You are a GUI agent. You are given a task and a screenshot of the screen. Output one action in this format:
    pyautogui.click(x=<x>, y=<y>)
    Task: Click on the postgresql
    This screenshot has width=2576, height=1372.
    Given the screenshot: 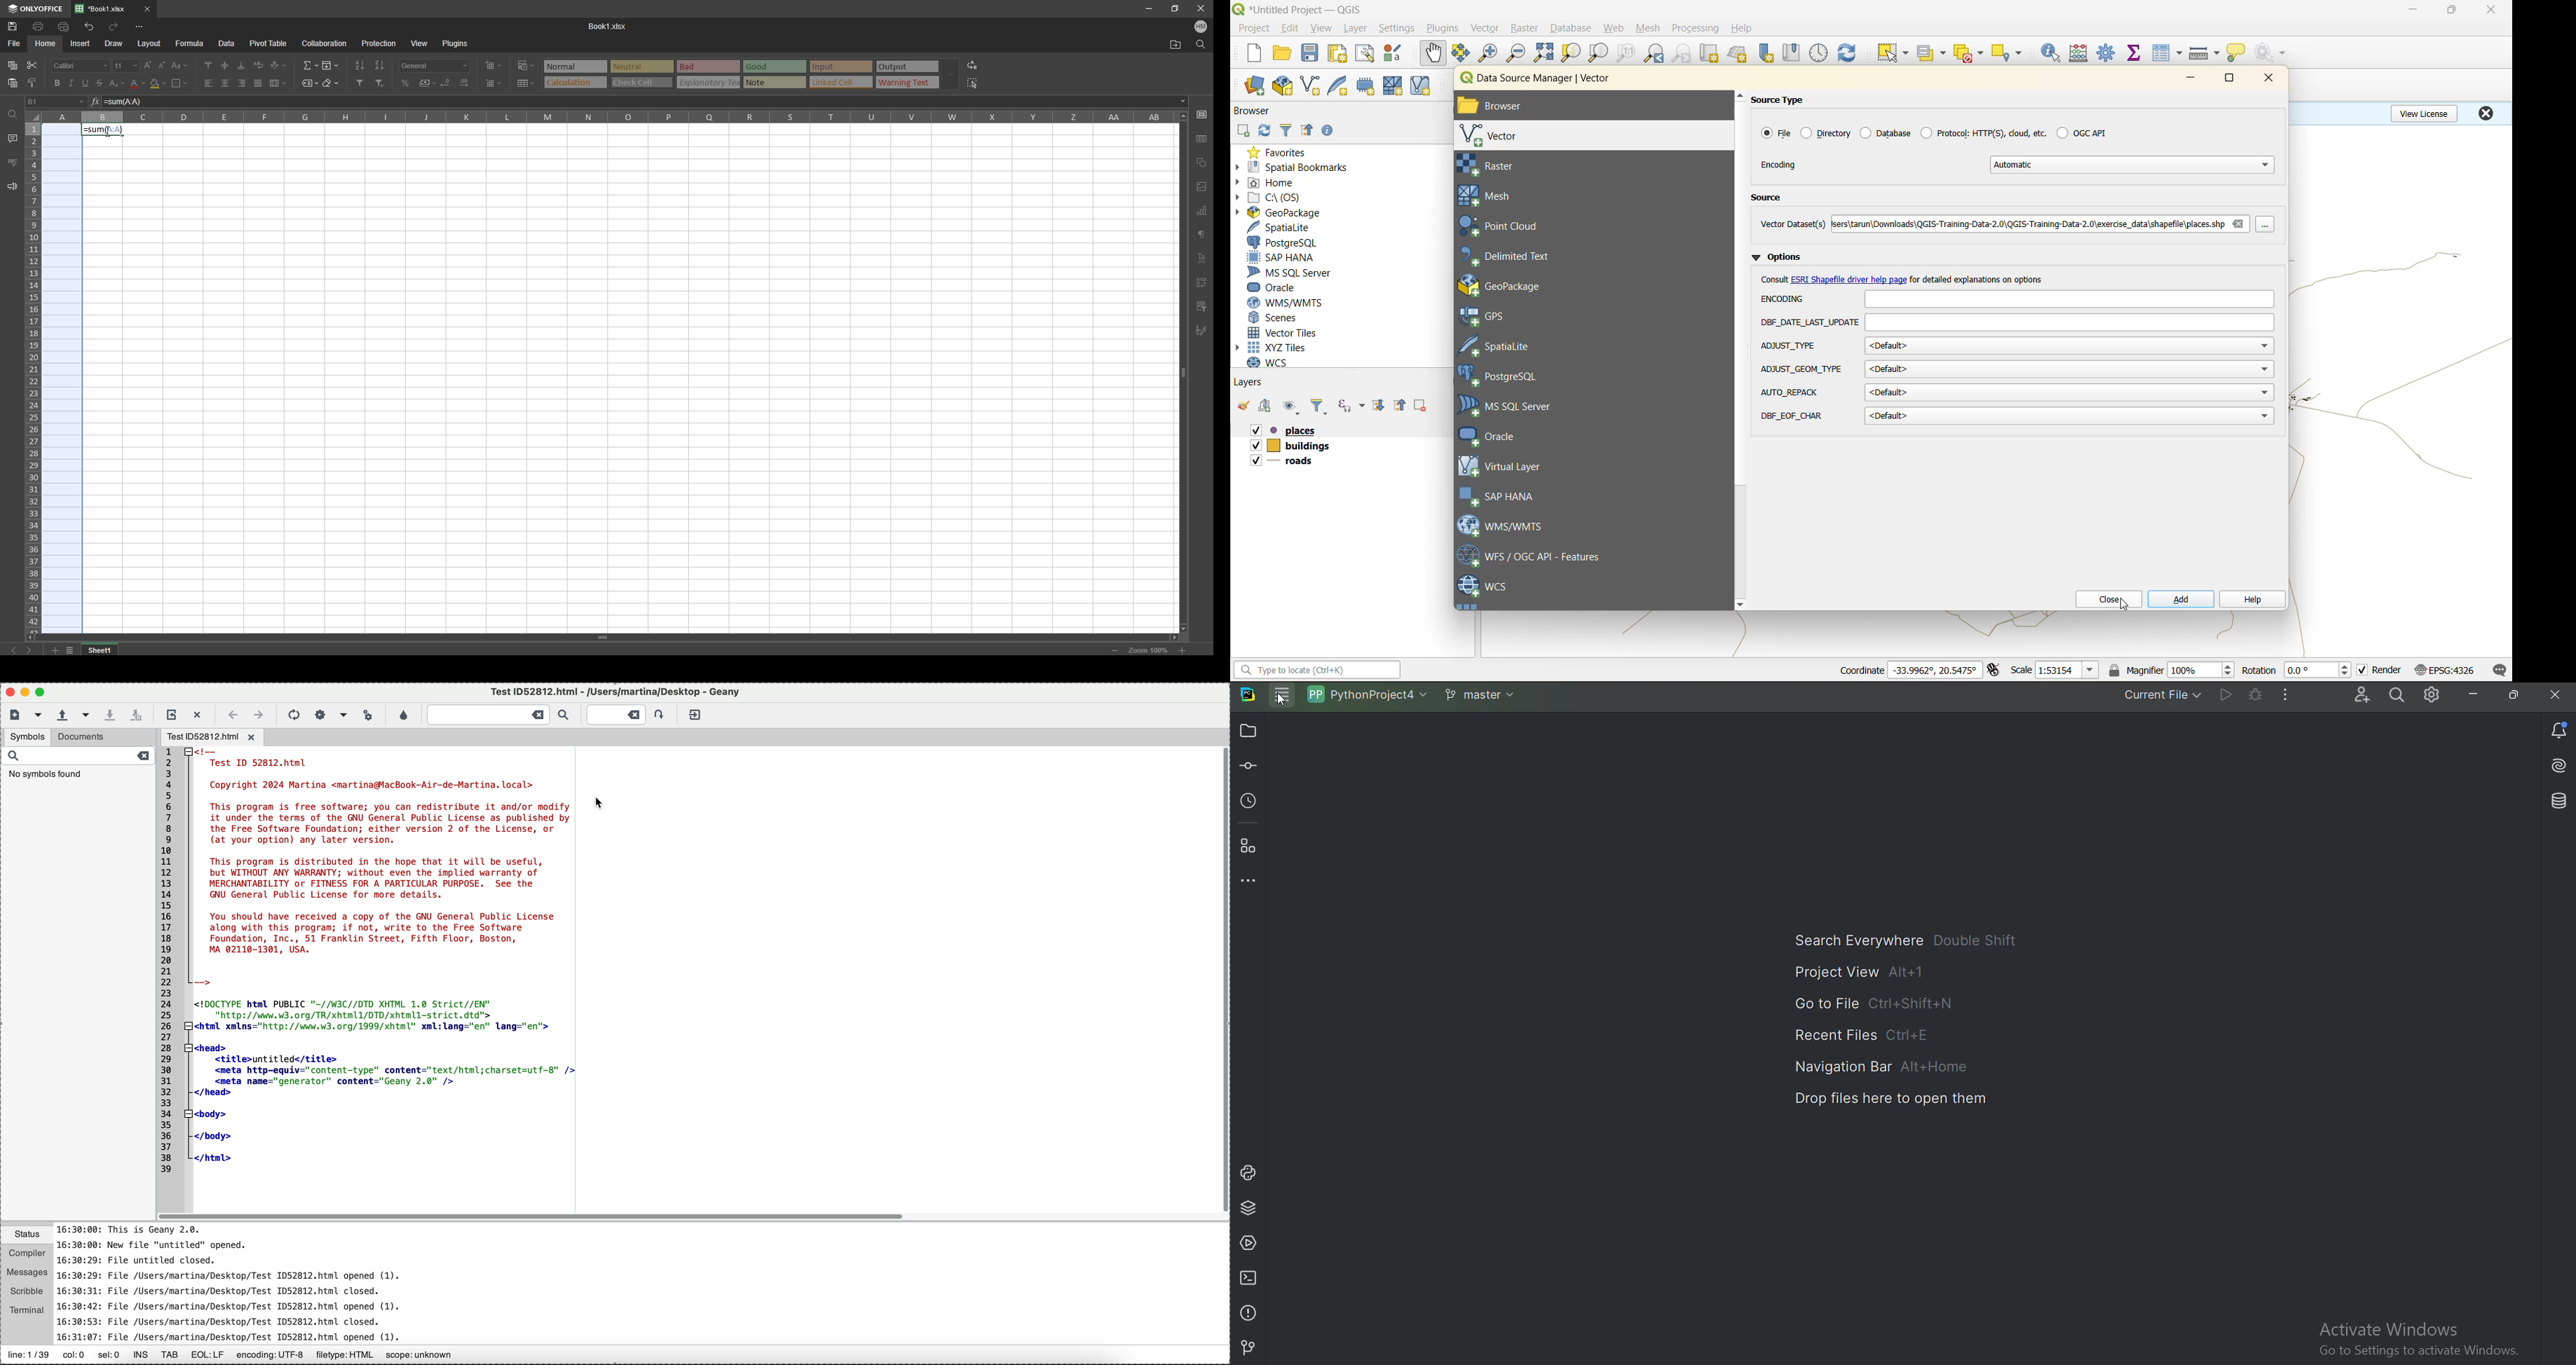 What is the action you would take?
    pyautogui.click(x=1282, y=243)
    